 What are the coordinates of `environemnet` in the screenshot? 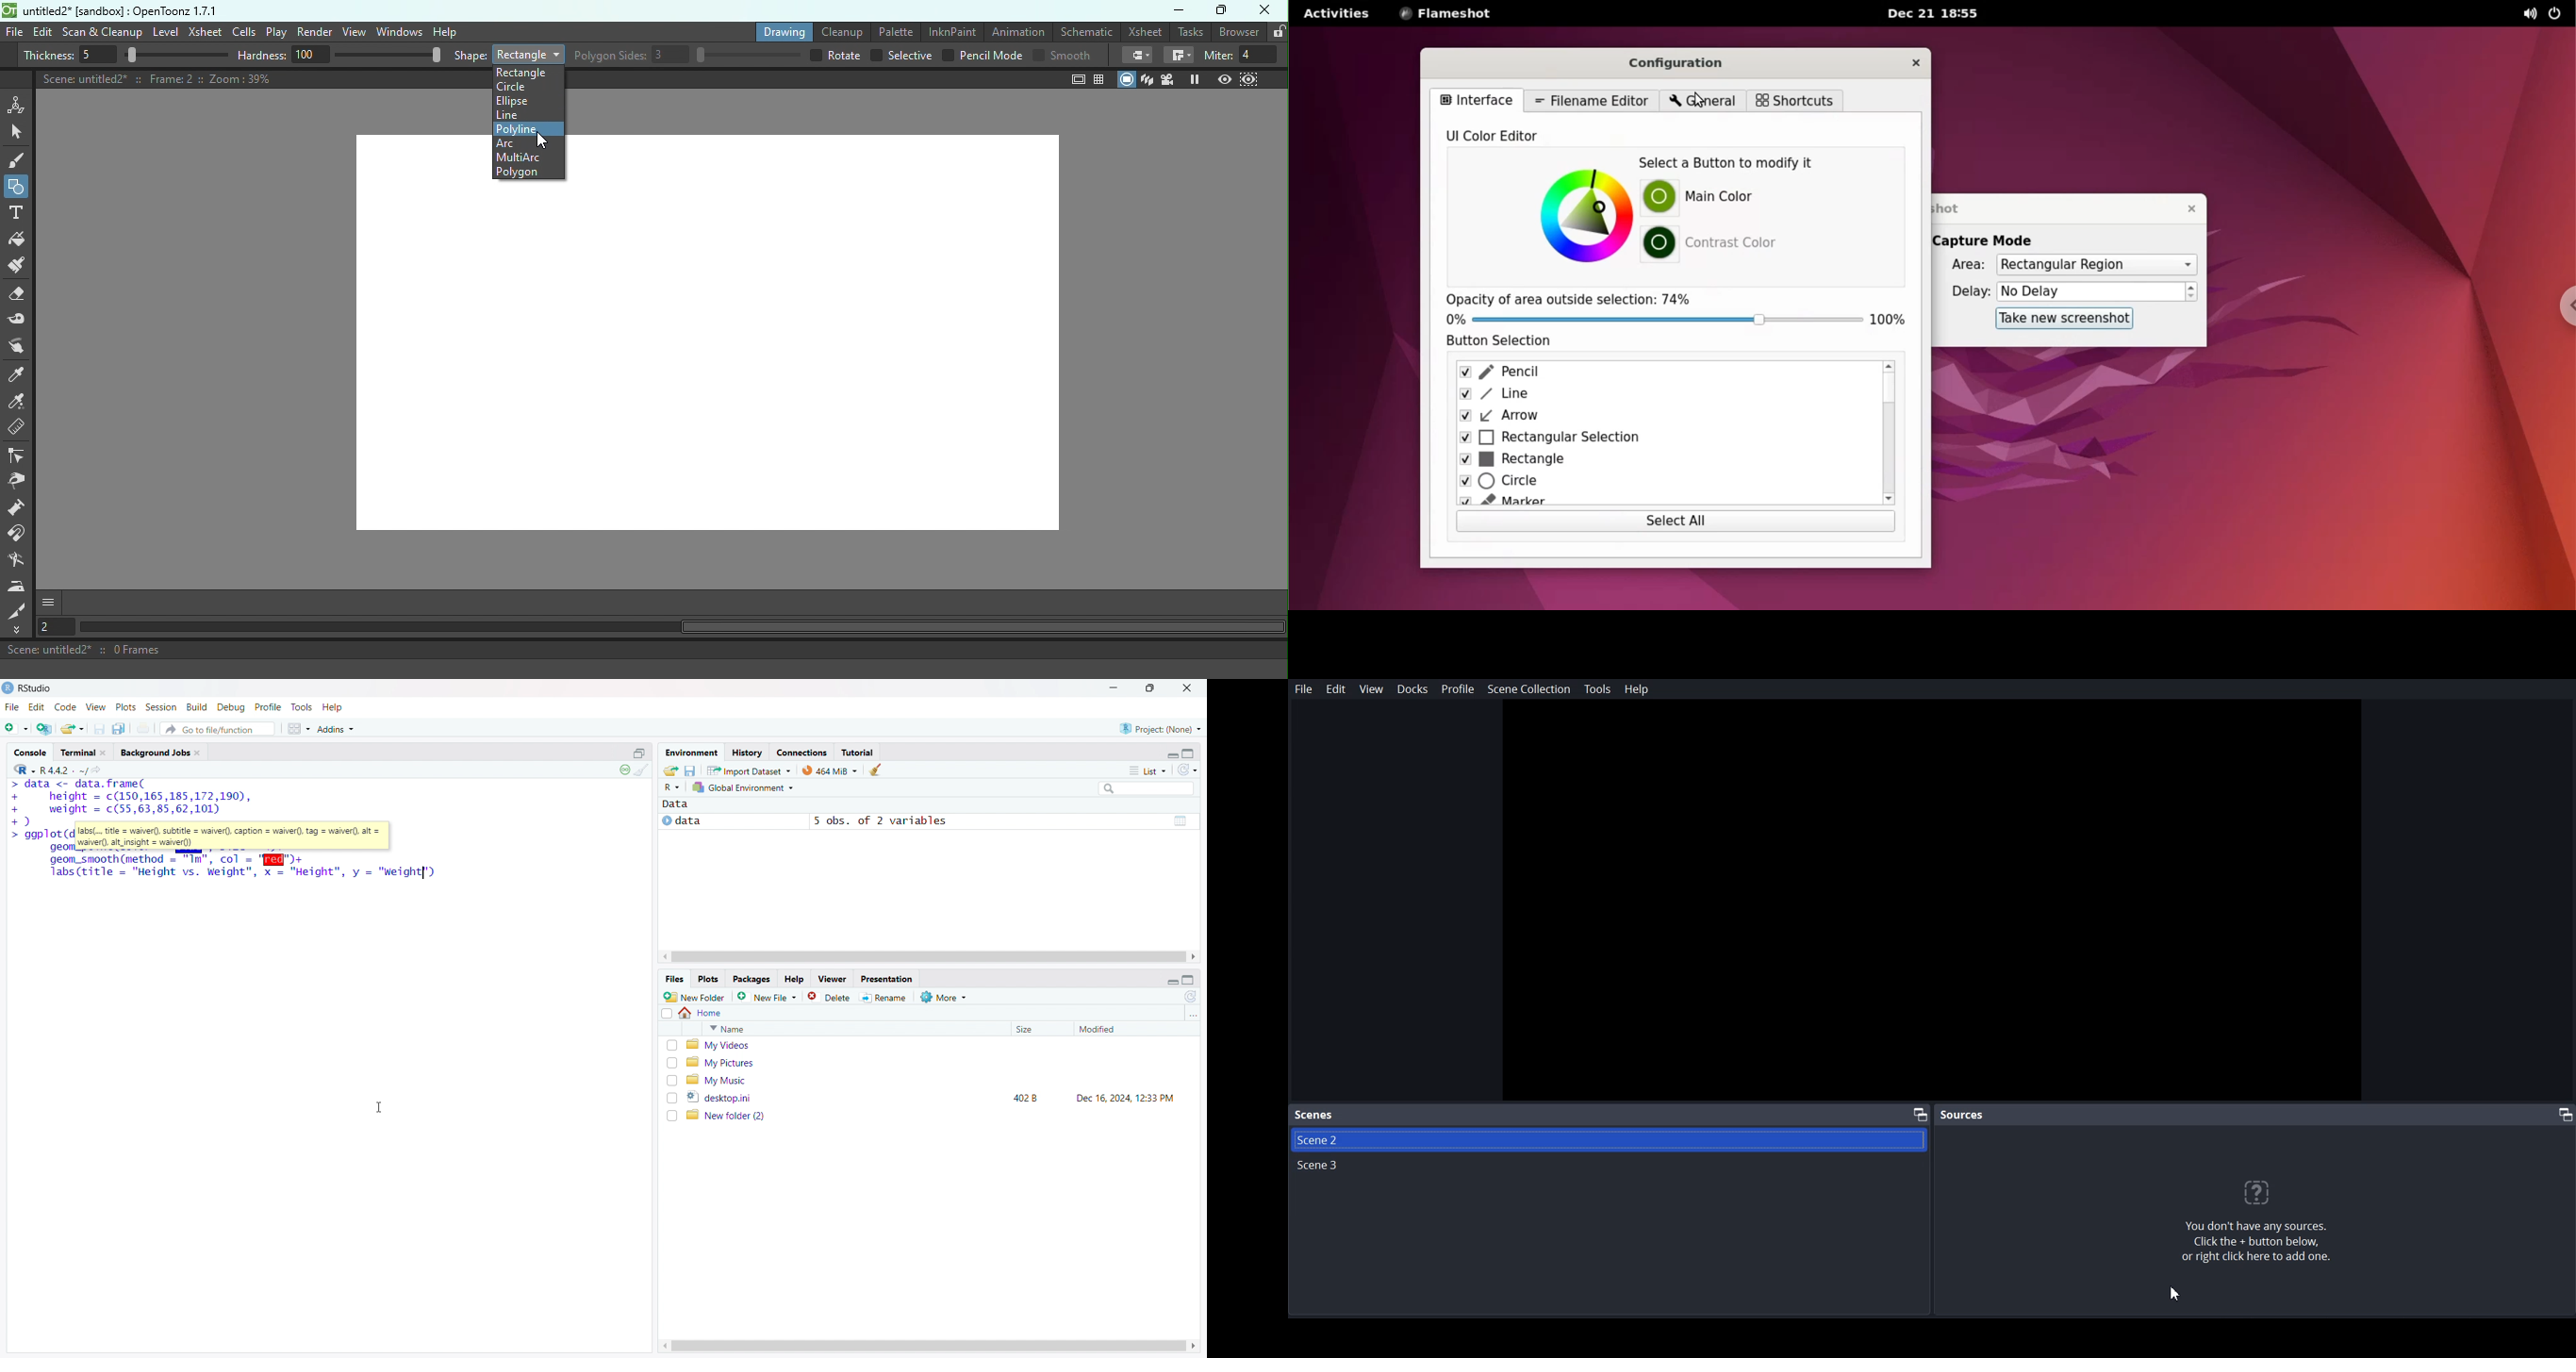 It's located at (690, 751).